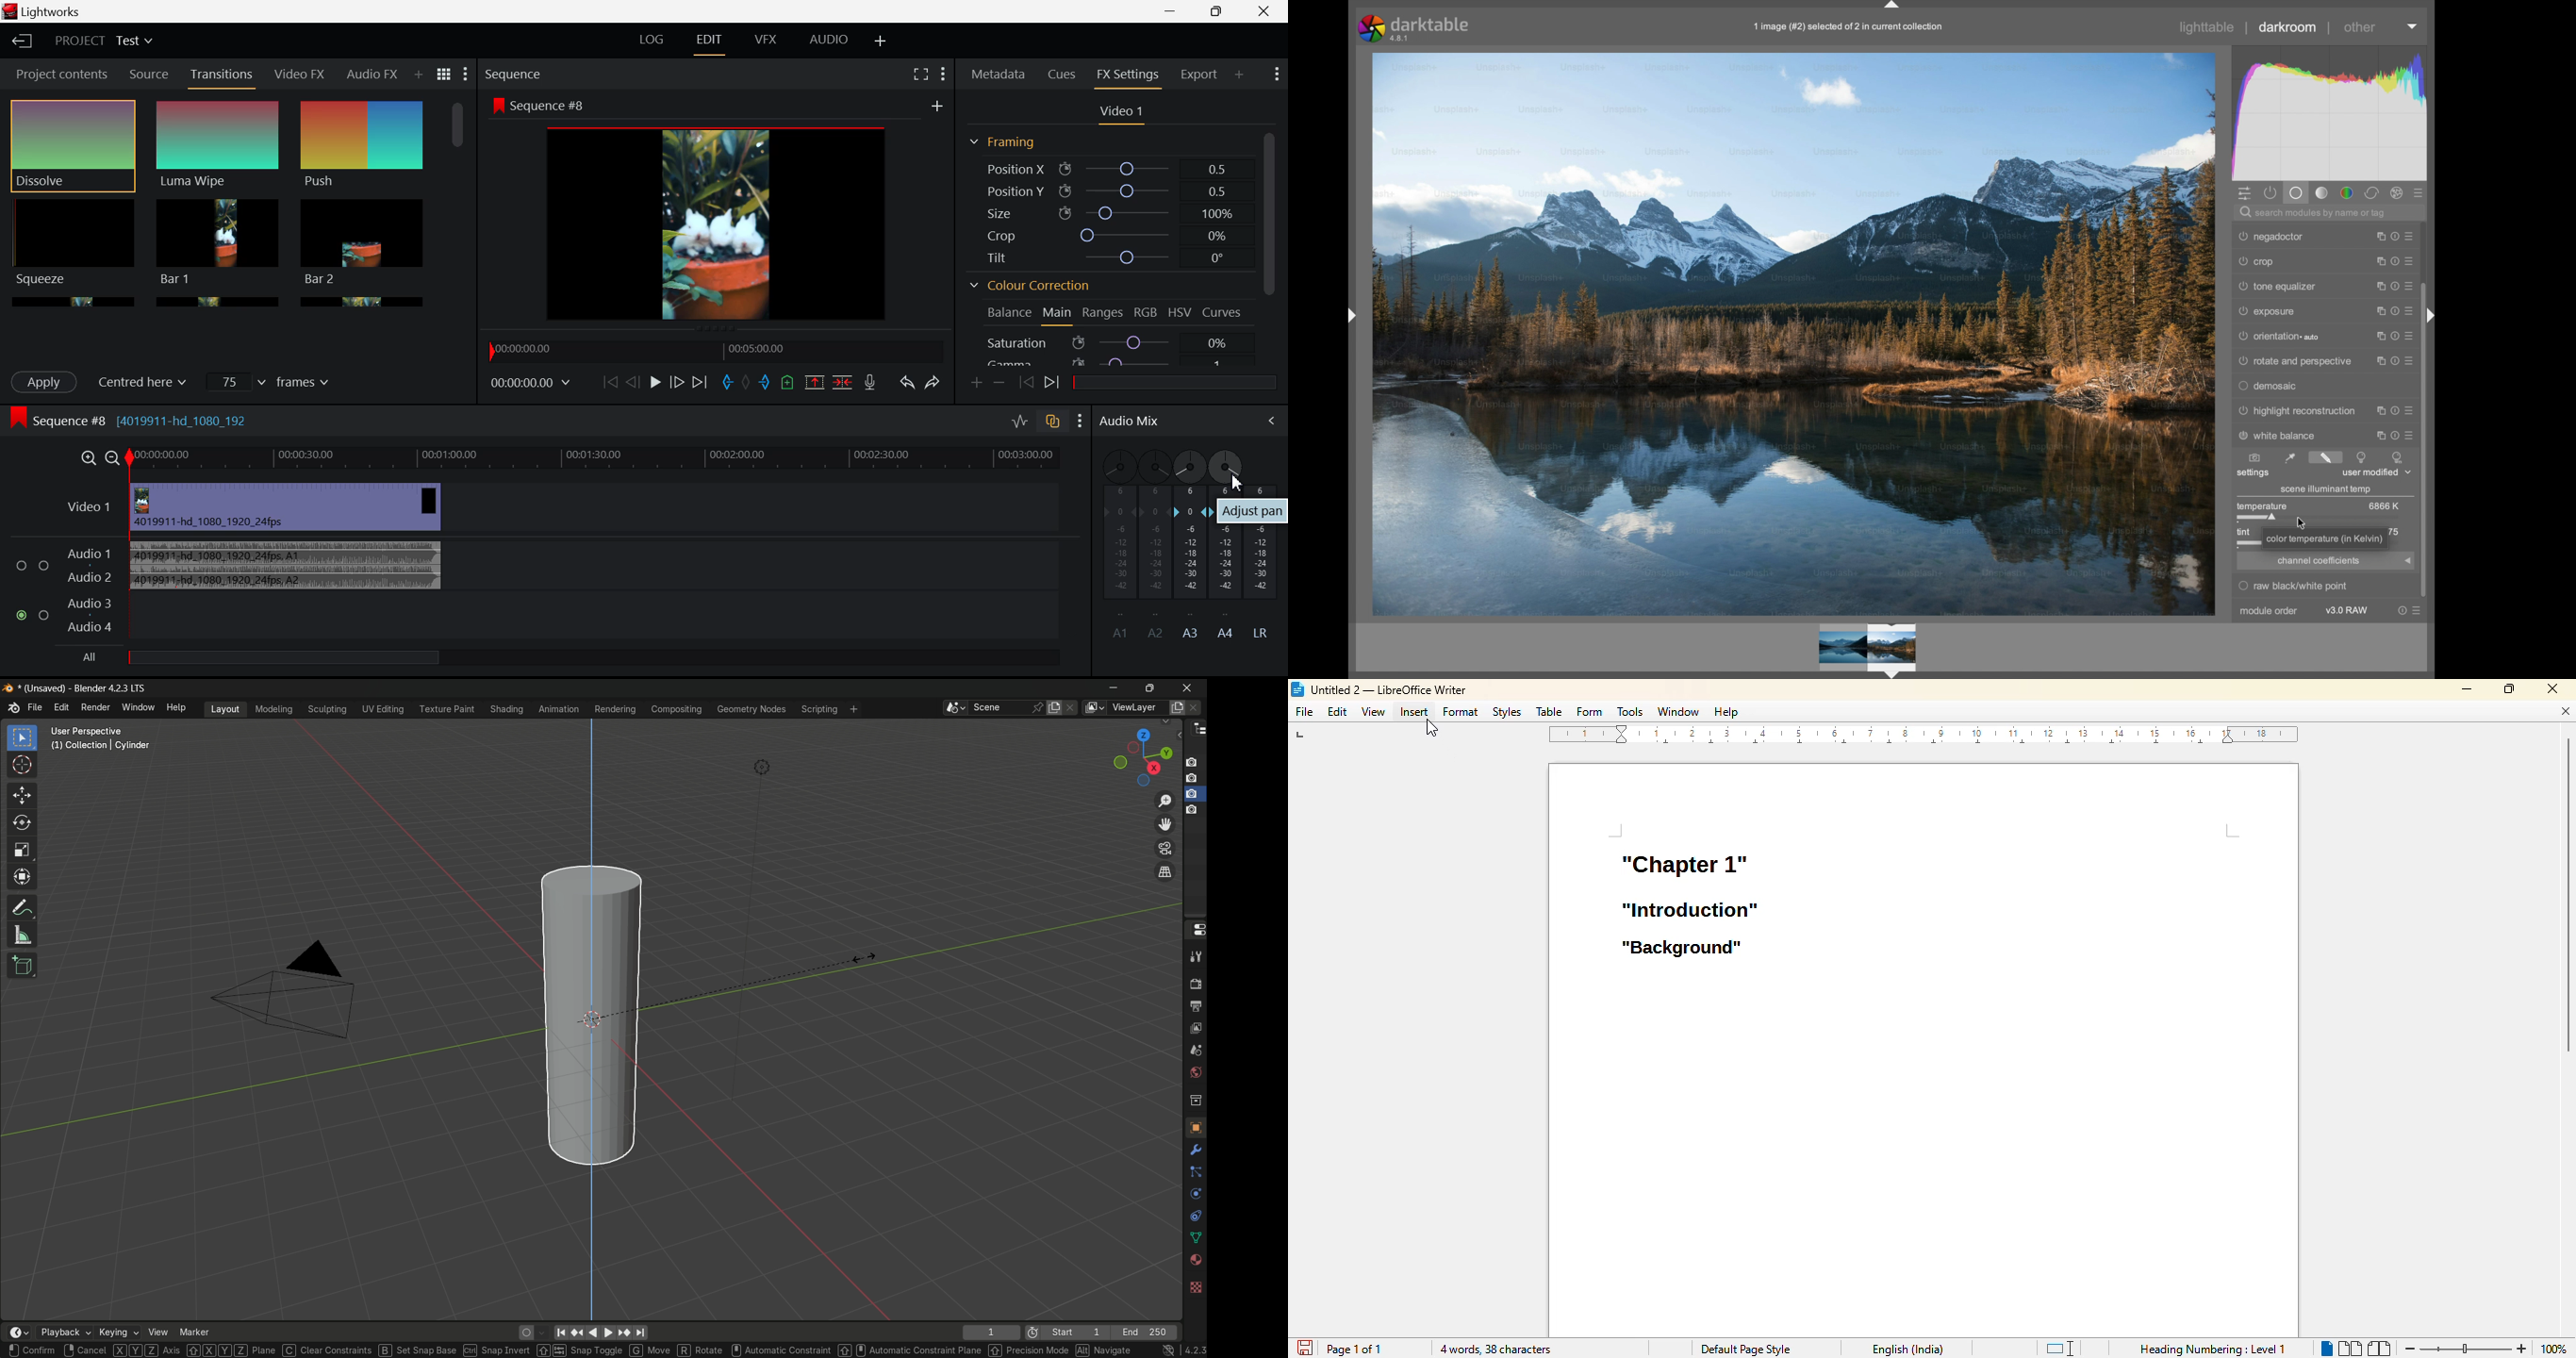 This screenshot has width=2576, height=1372. Describe the element at coordinates (1063, 74) in the screenshot. I see `Cues` at that location.